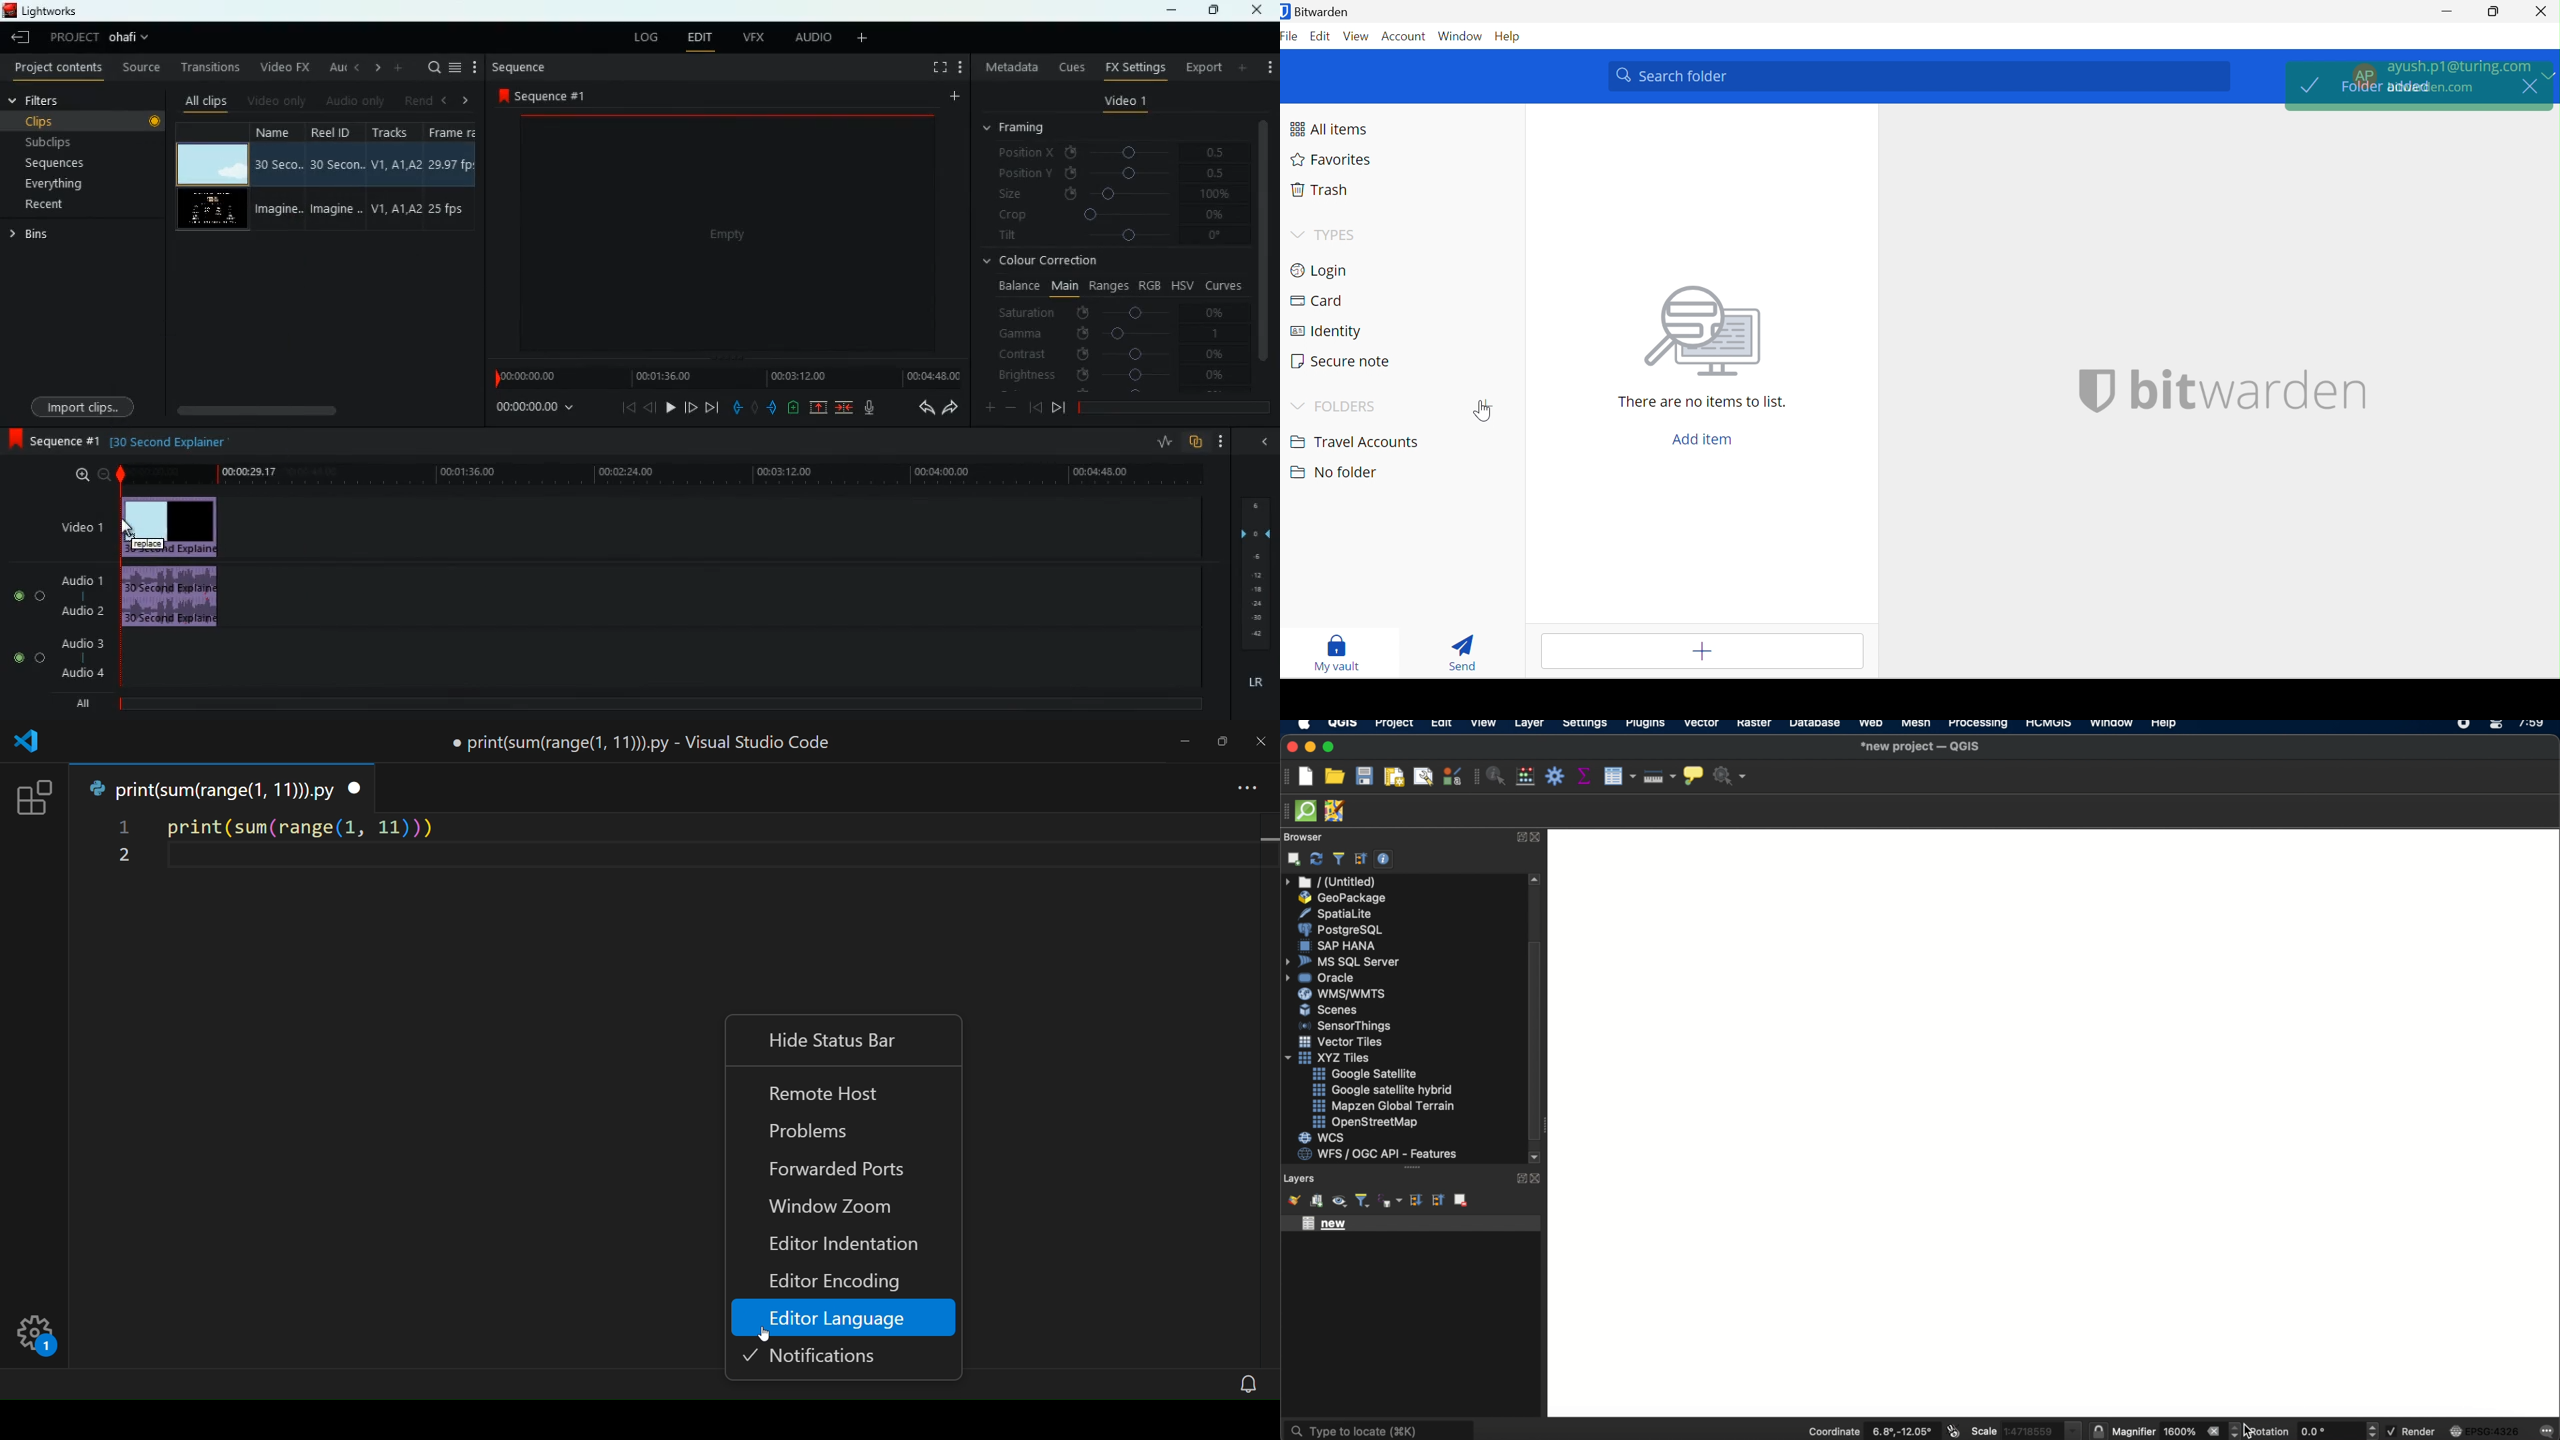  What do you see at coordinates (127, 527) in the screenshot?
I see `cursor` at bounding box center [127, 527].